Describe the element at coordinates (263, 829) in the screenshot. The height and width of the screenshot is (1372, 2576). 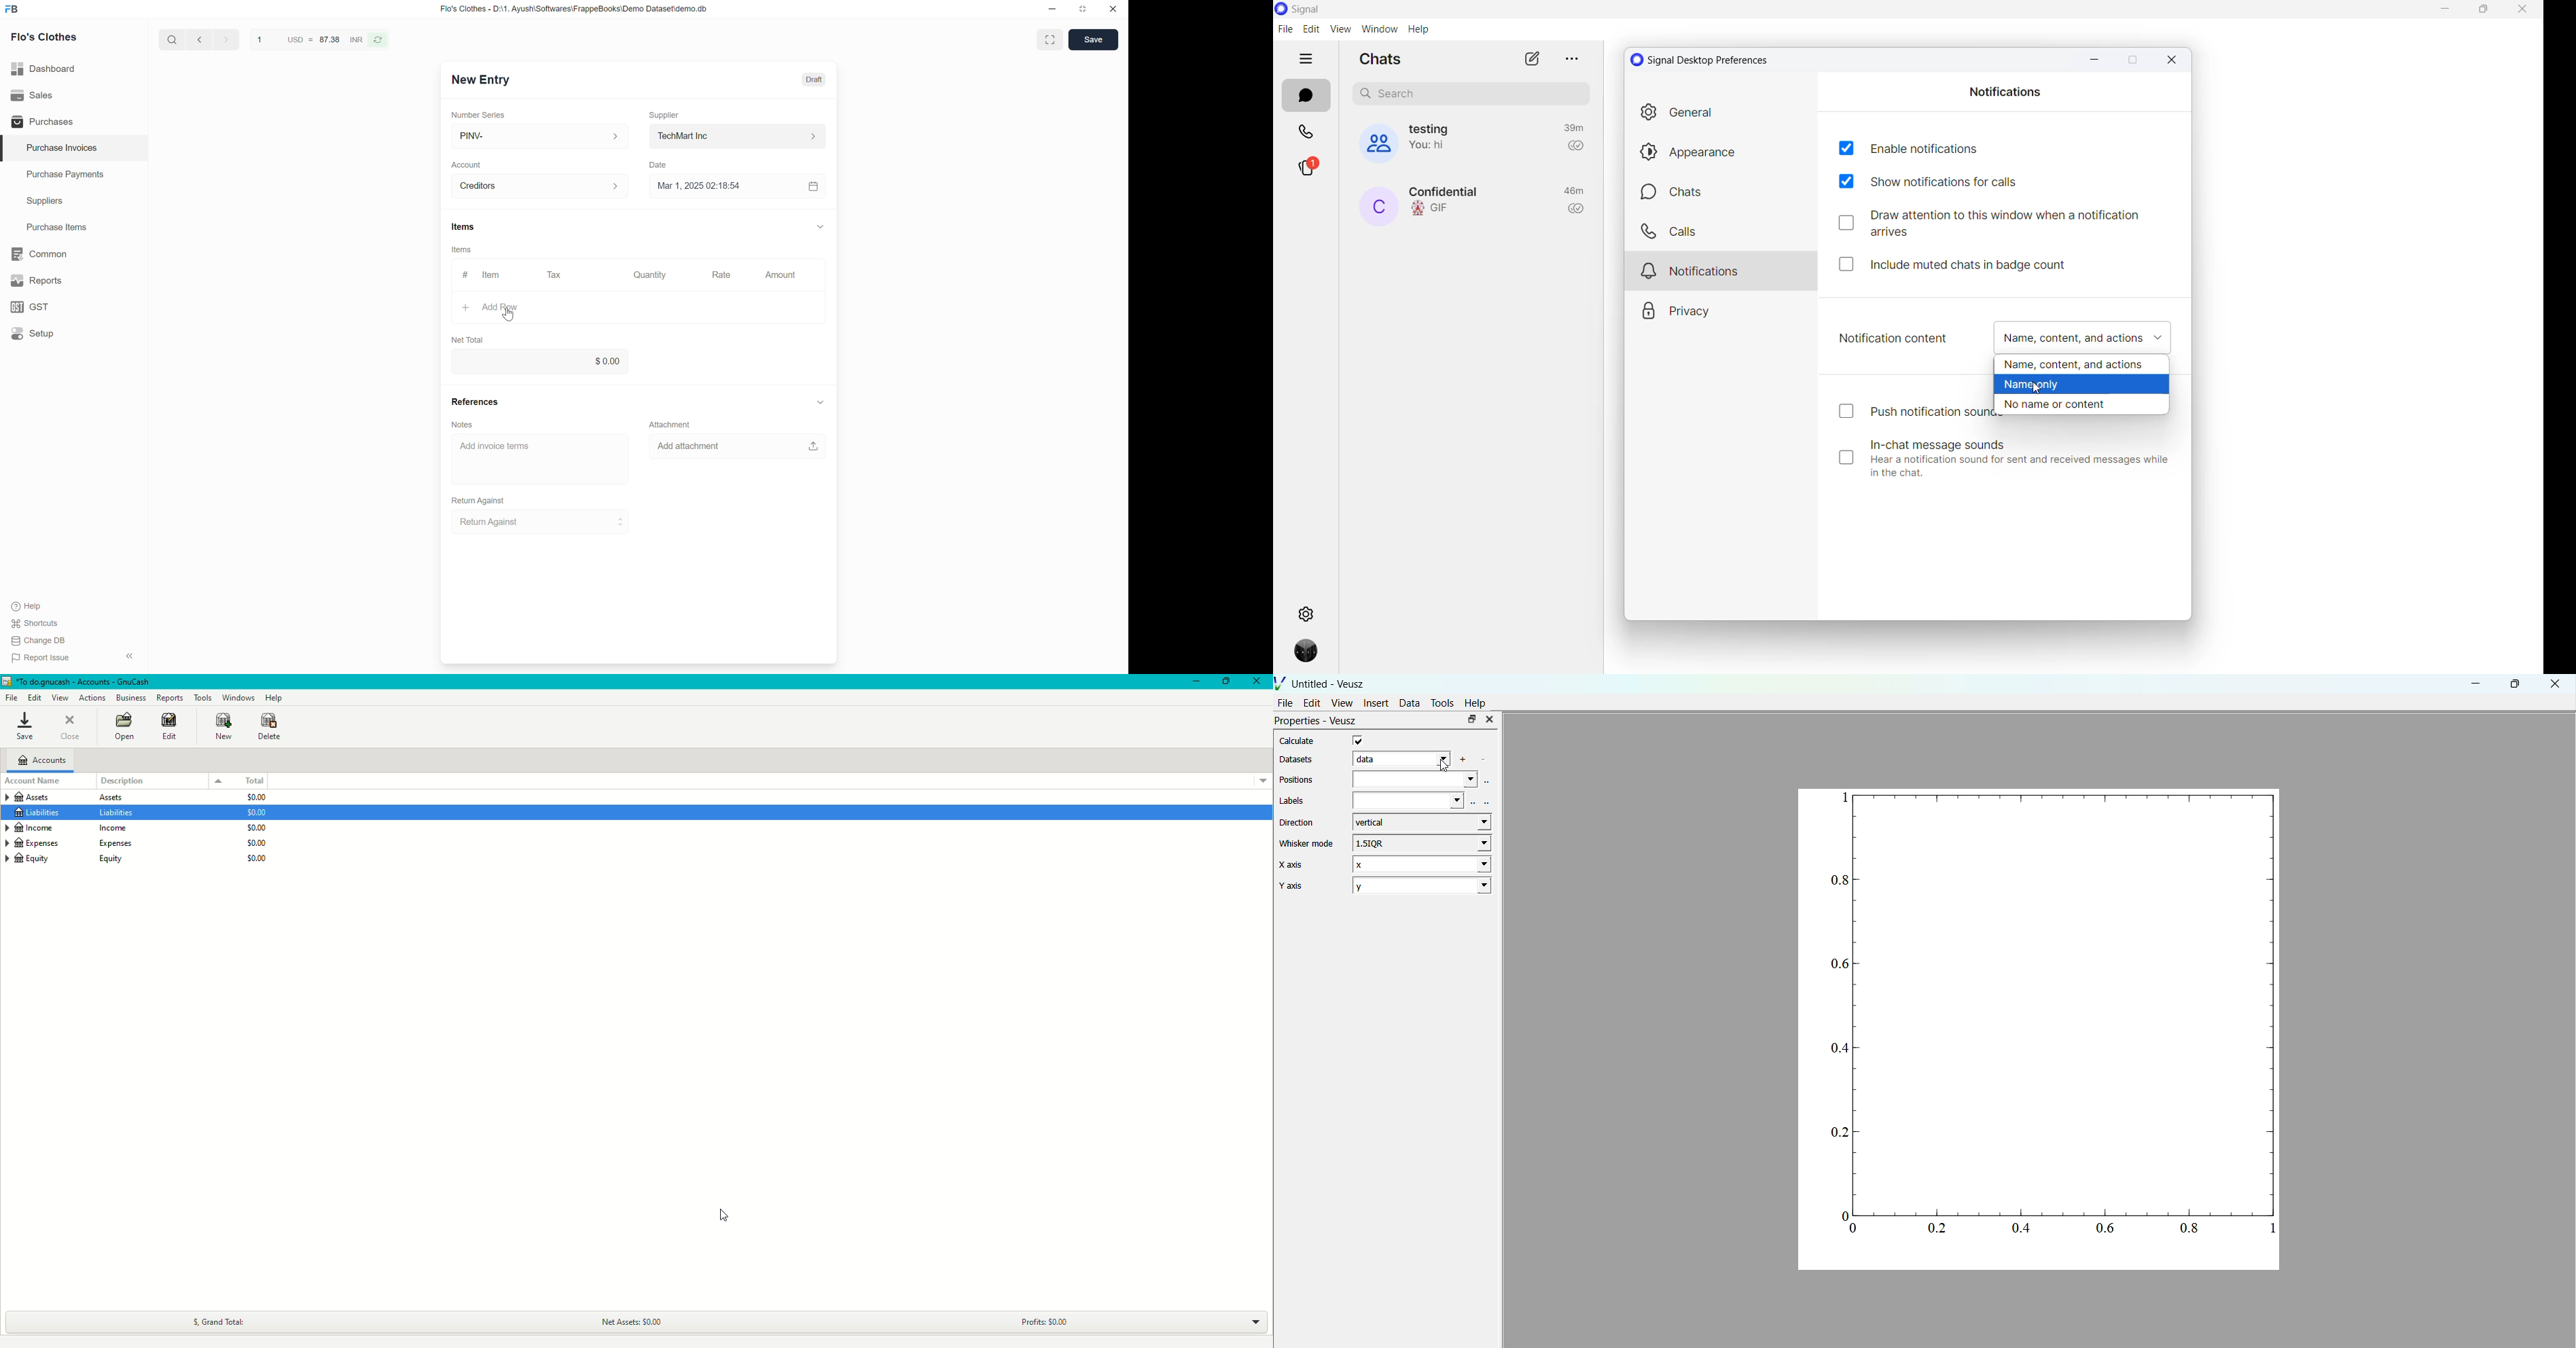
I see `$0` at that location.